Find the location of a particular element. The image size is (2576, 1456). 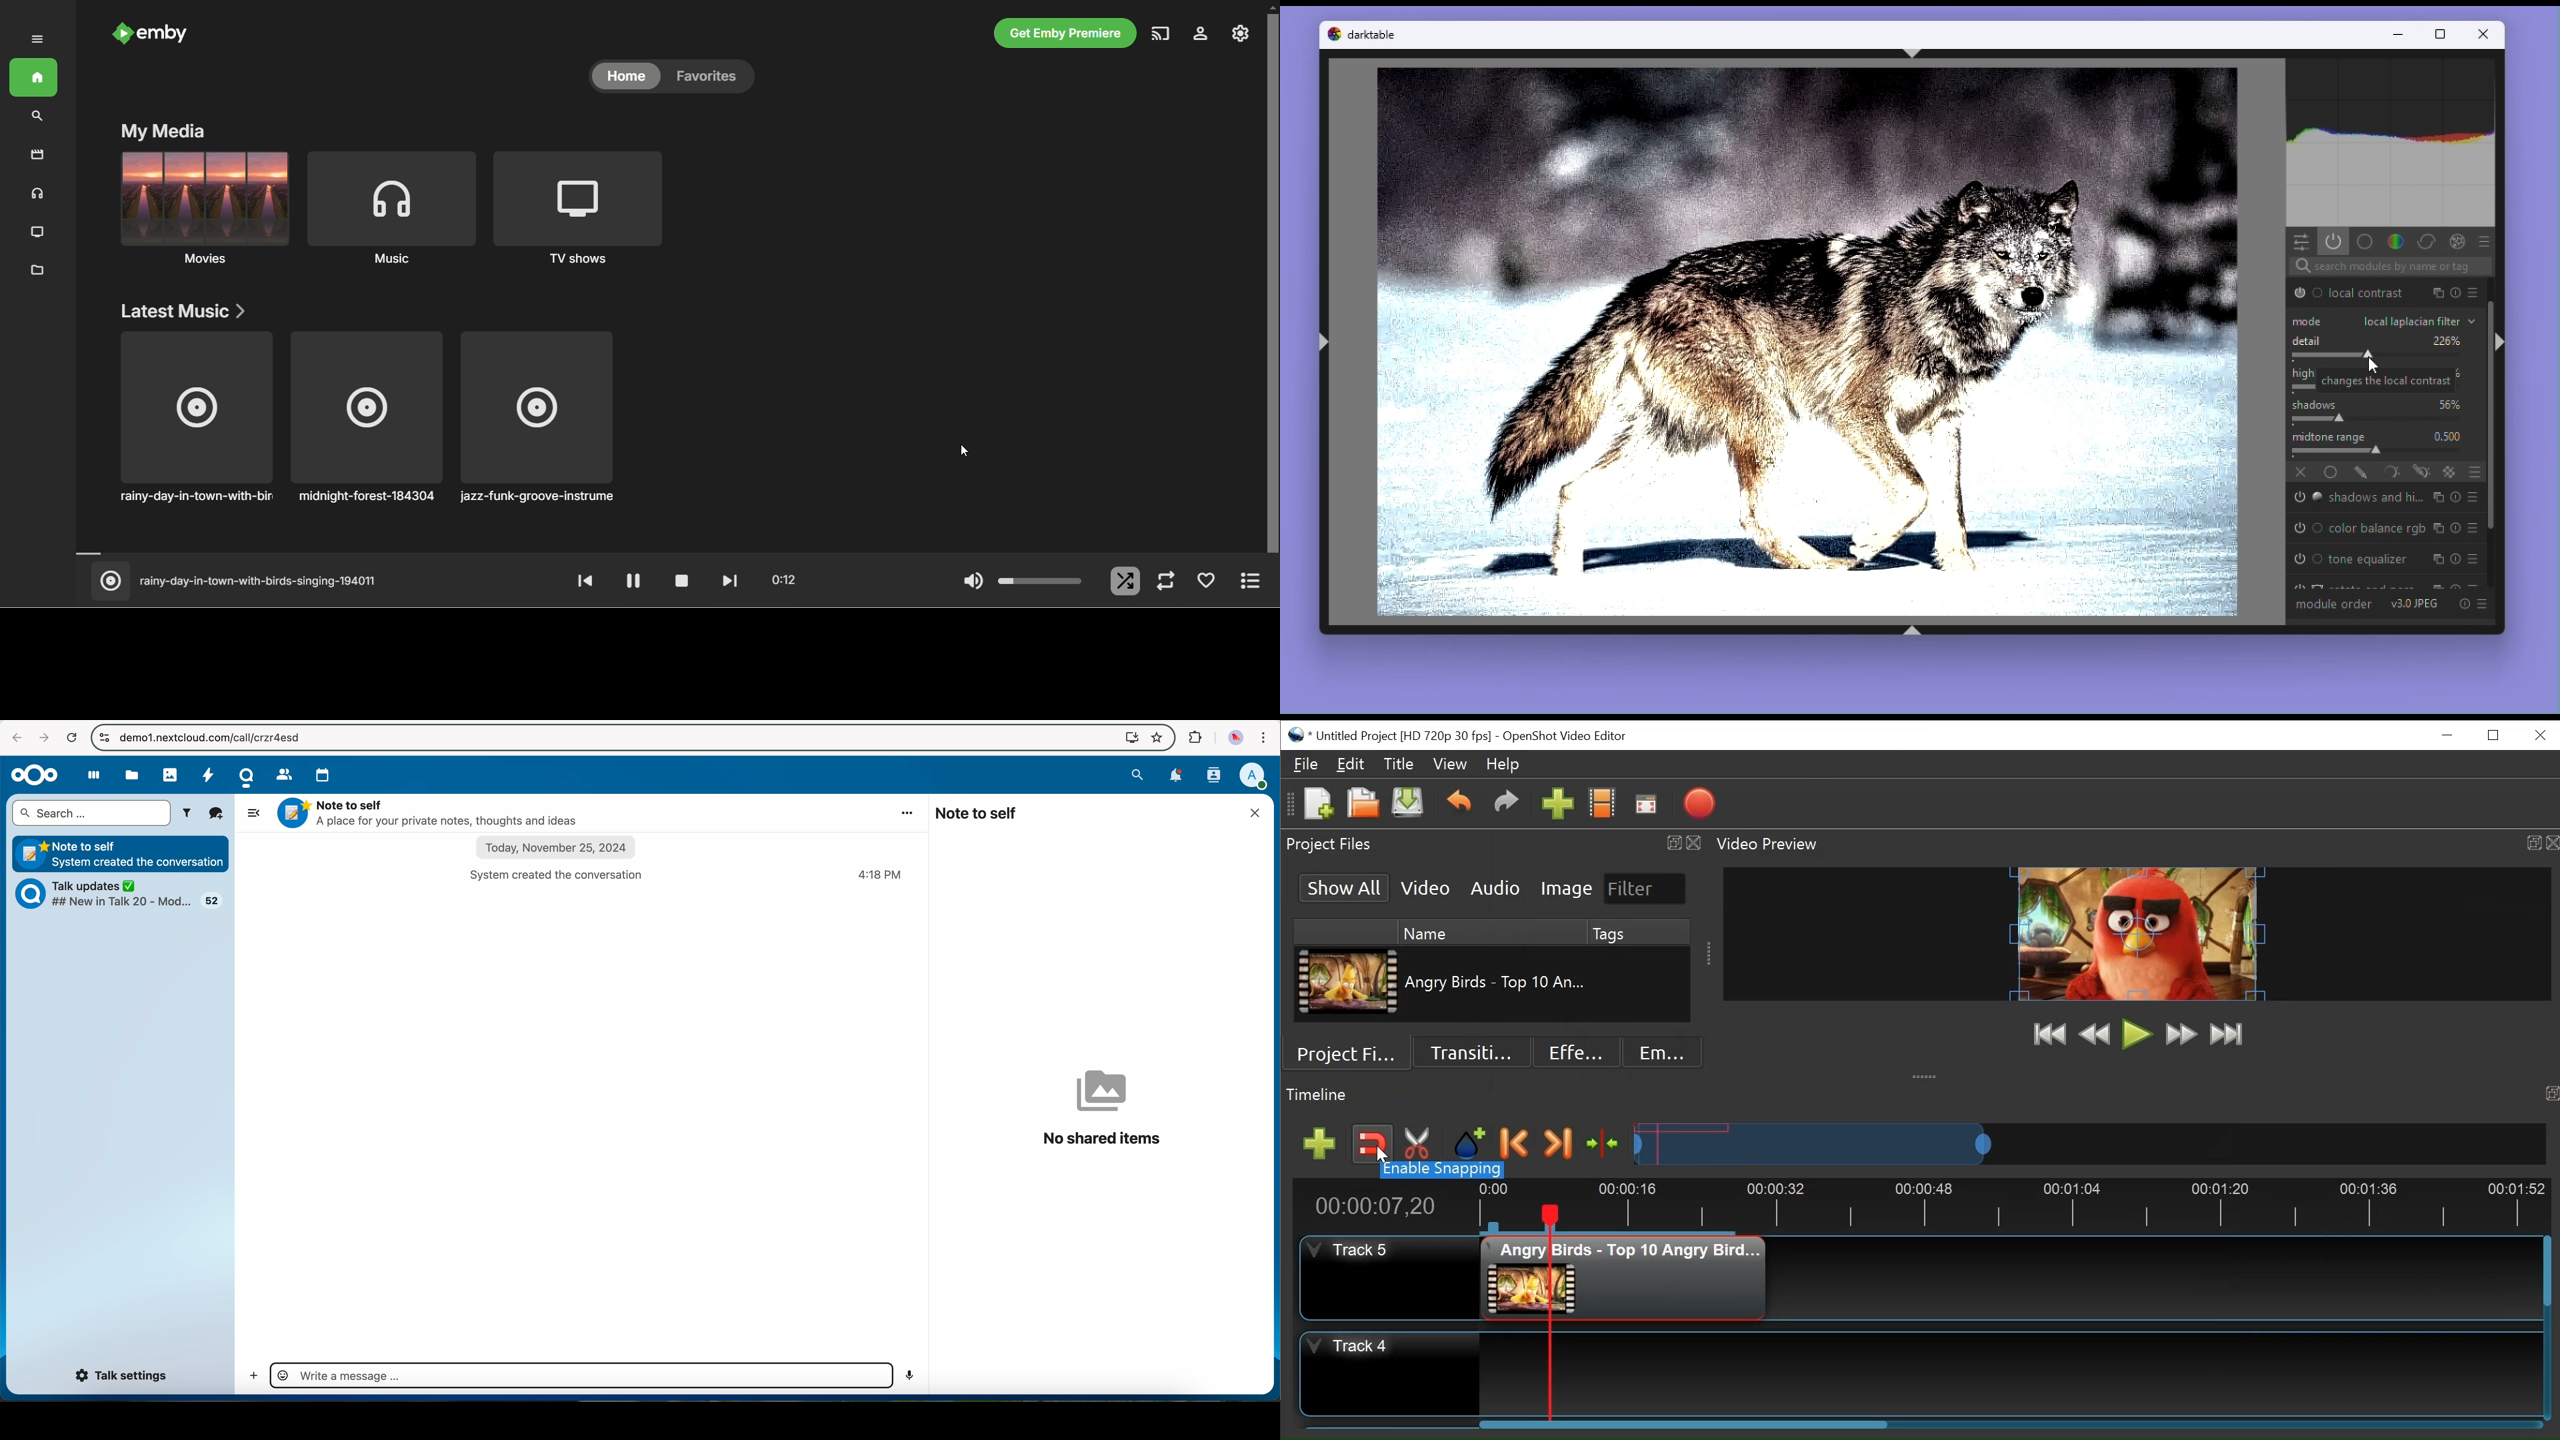

correct is located at coordinates (2428, 242).